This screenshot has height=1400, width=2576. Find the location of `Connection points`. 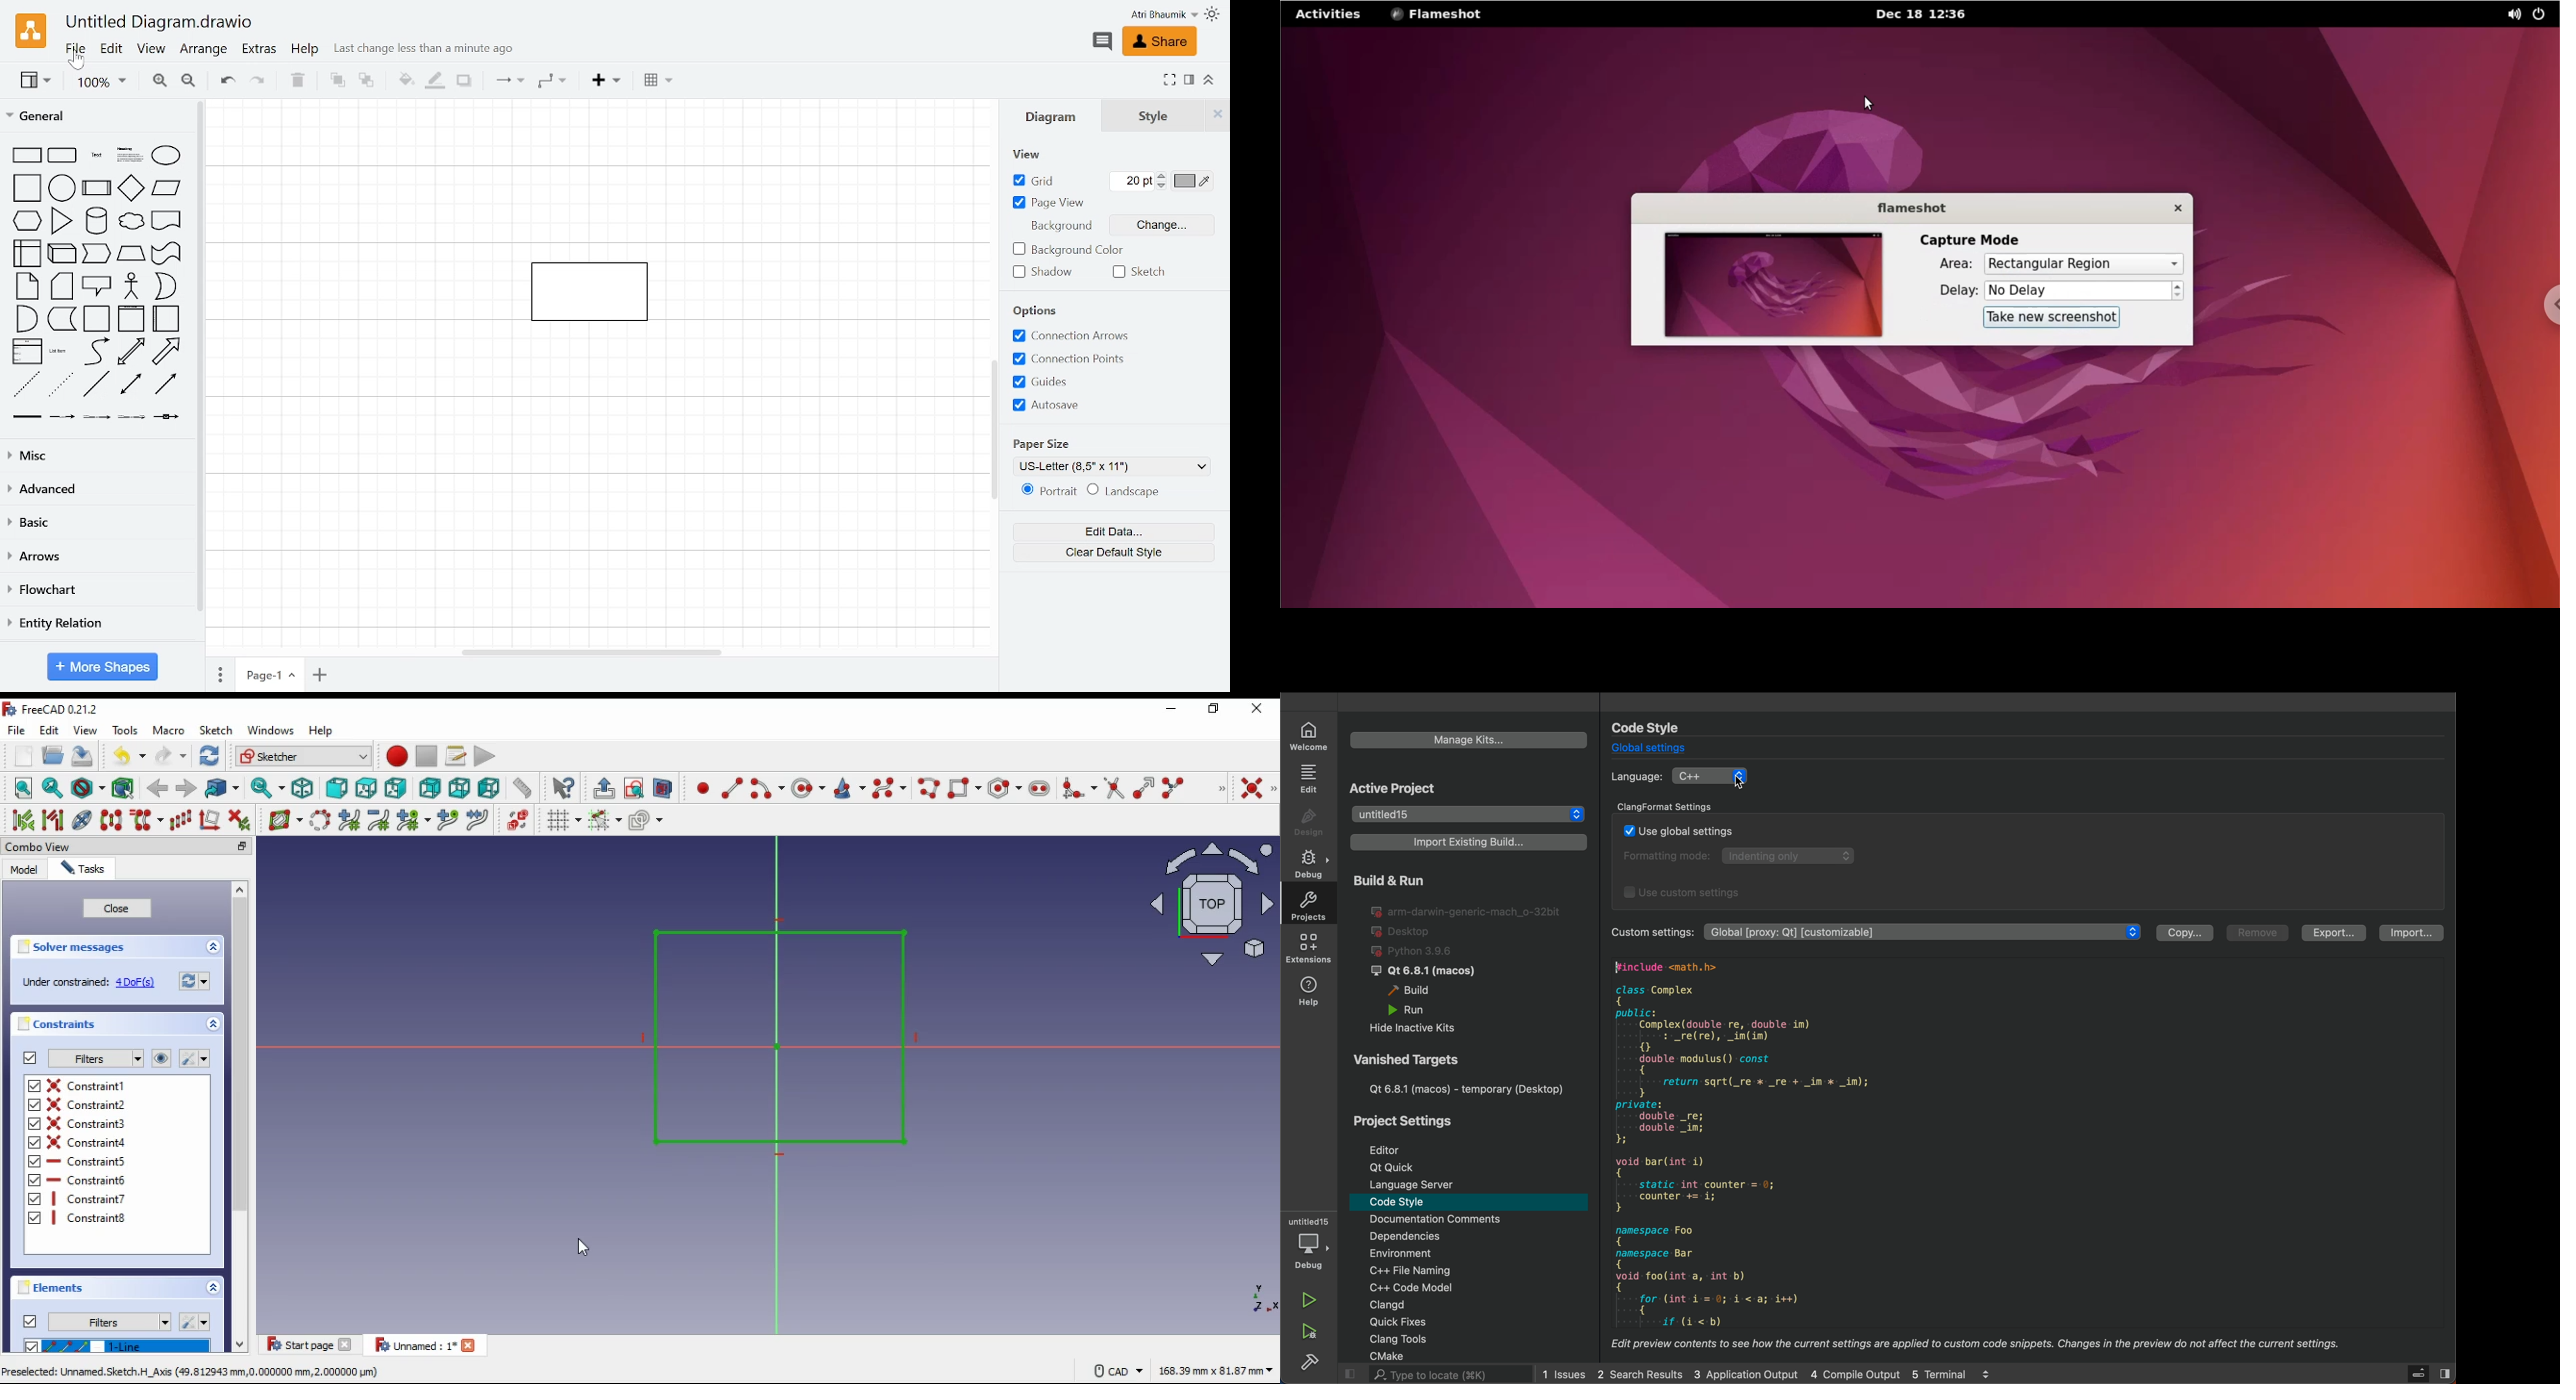

Connection points is located at coordinates (1082, 359).